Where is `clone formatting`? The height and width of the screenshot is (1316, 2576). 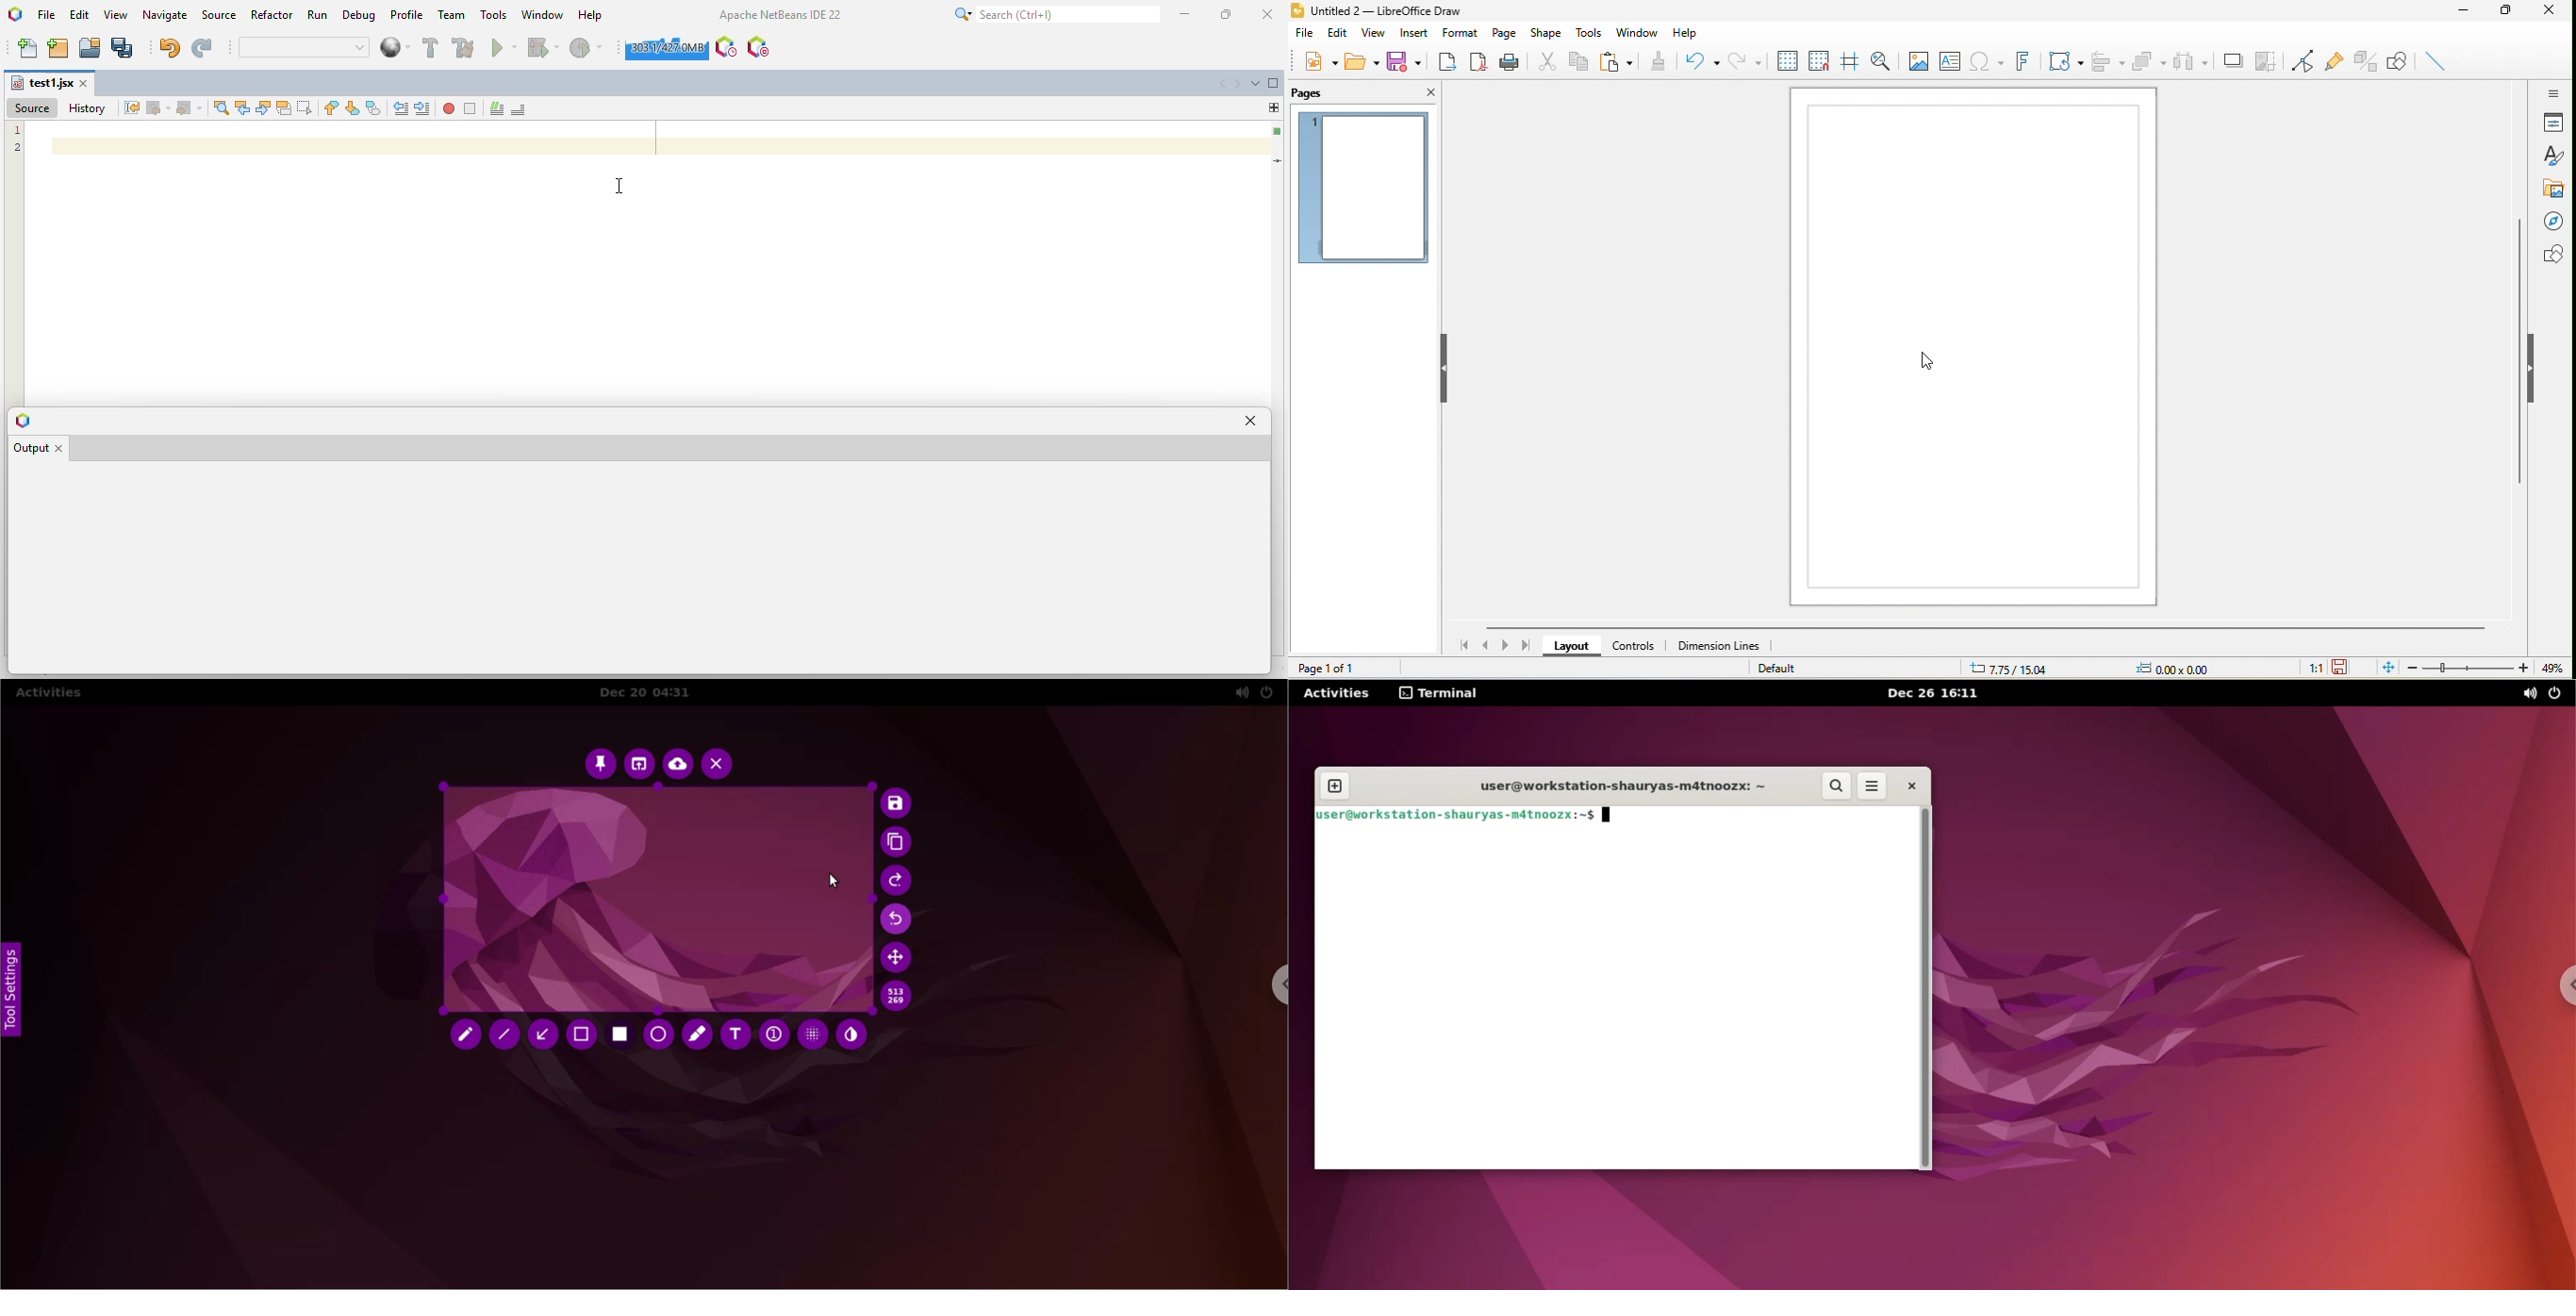 clone formatting is located at coordinates (1657, 62).